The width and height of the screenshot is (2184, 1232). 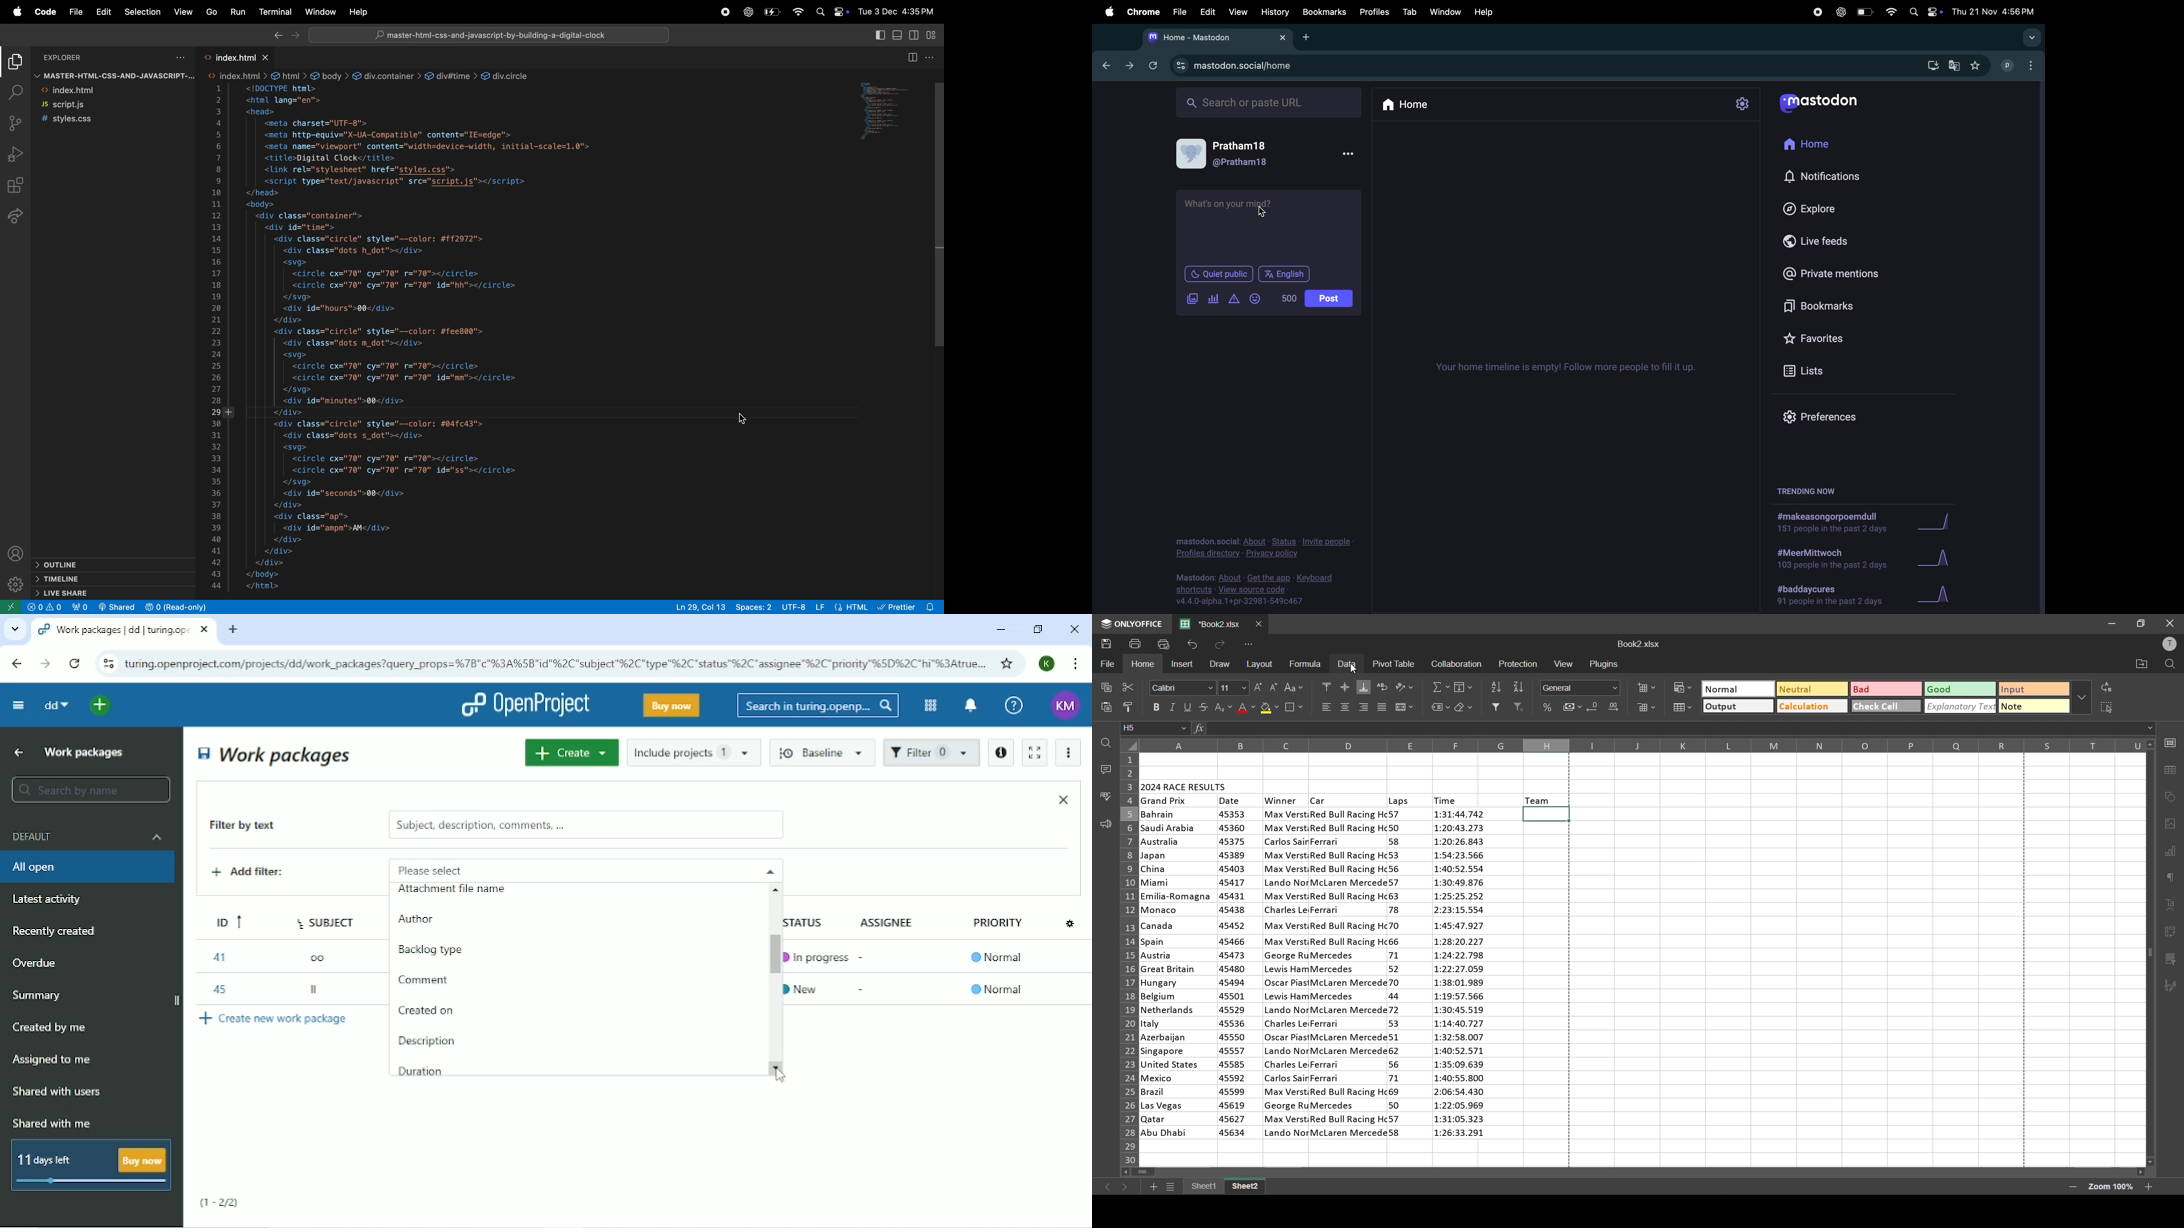 I want to click on Shared with users, so click(x=58, y=1092).